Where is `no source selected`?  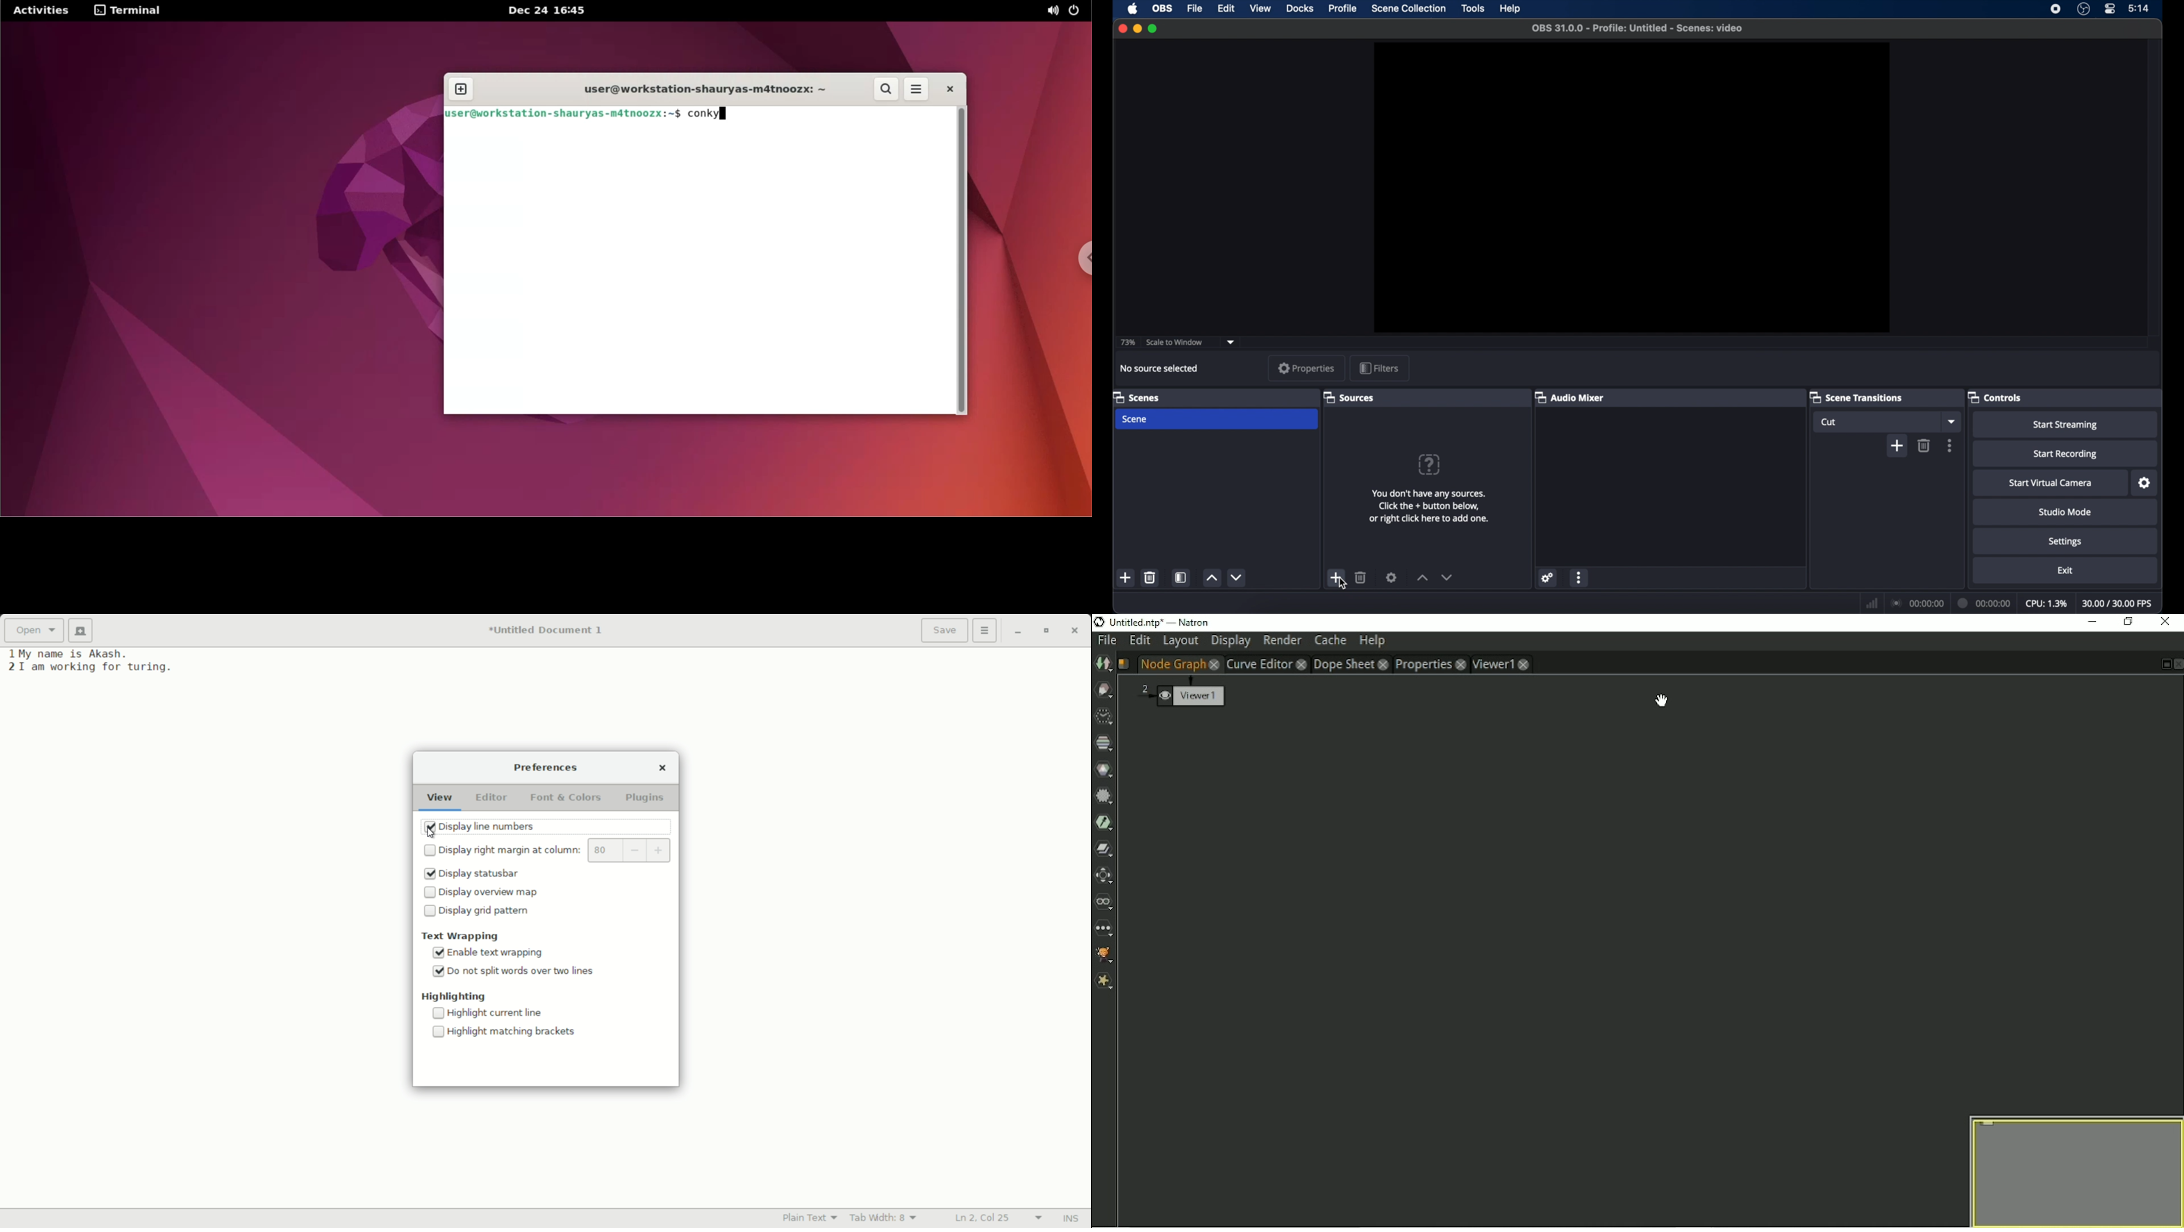
no source selected is located at coordinates (1160, 368).